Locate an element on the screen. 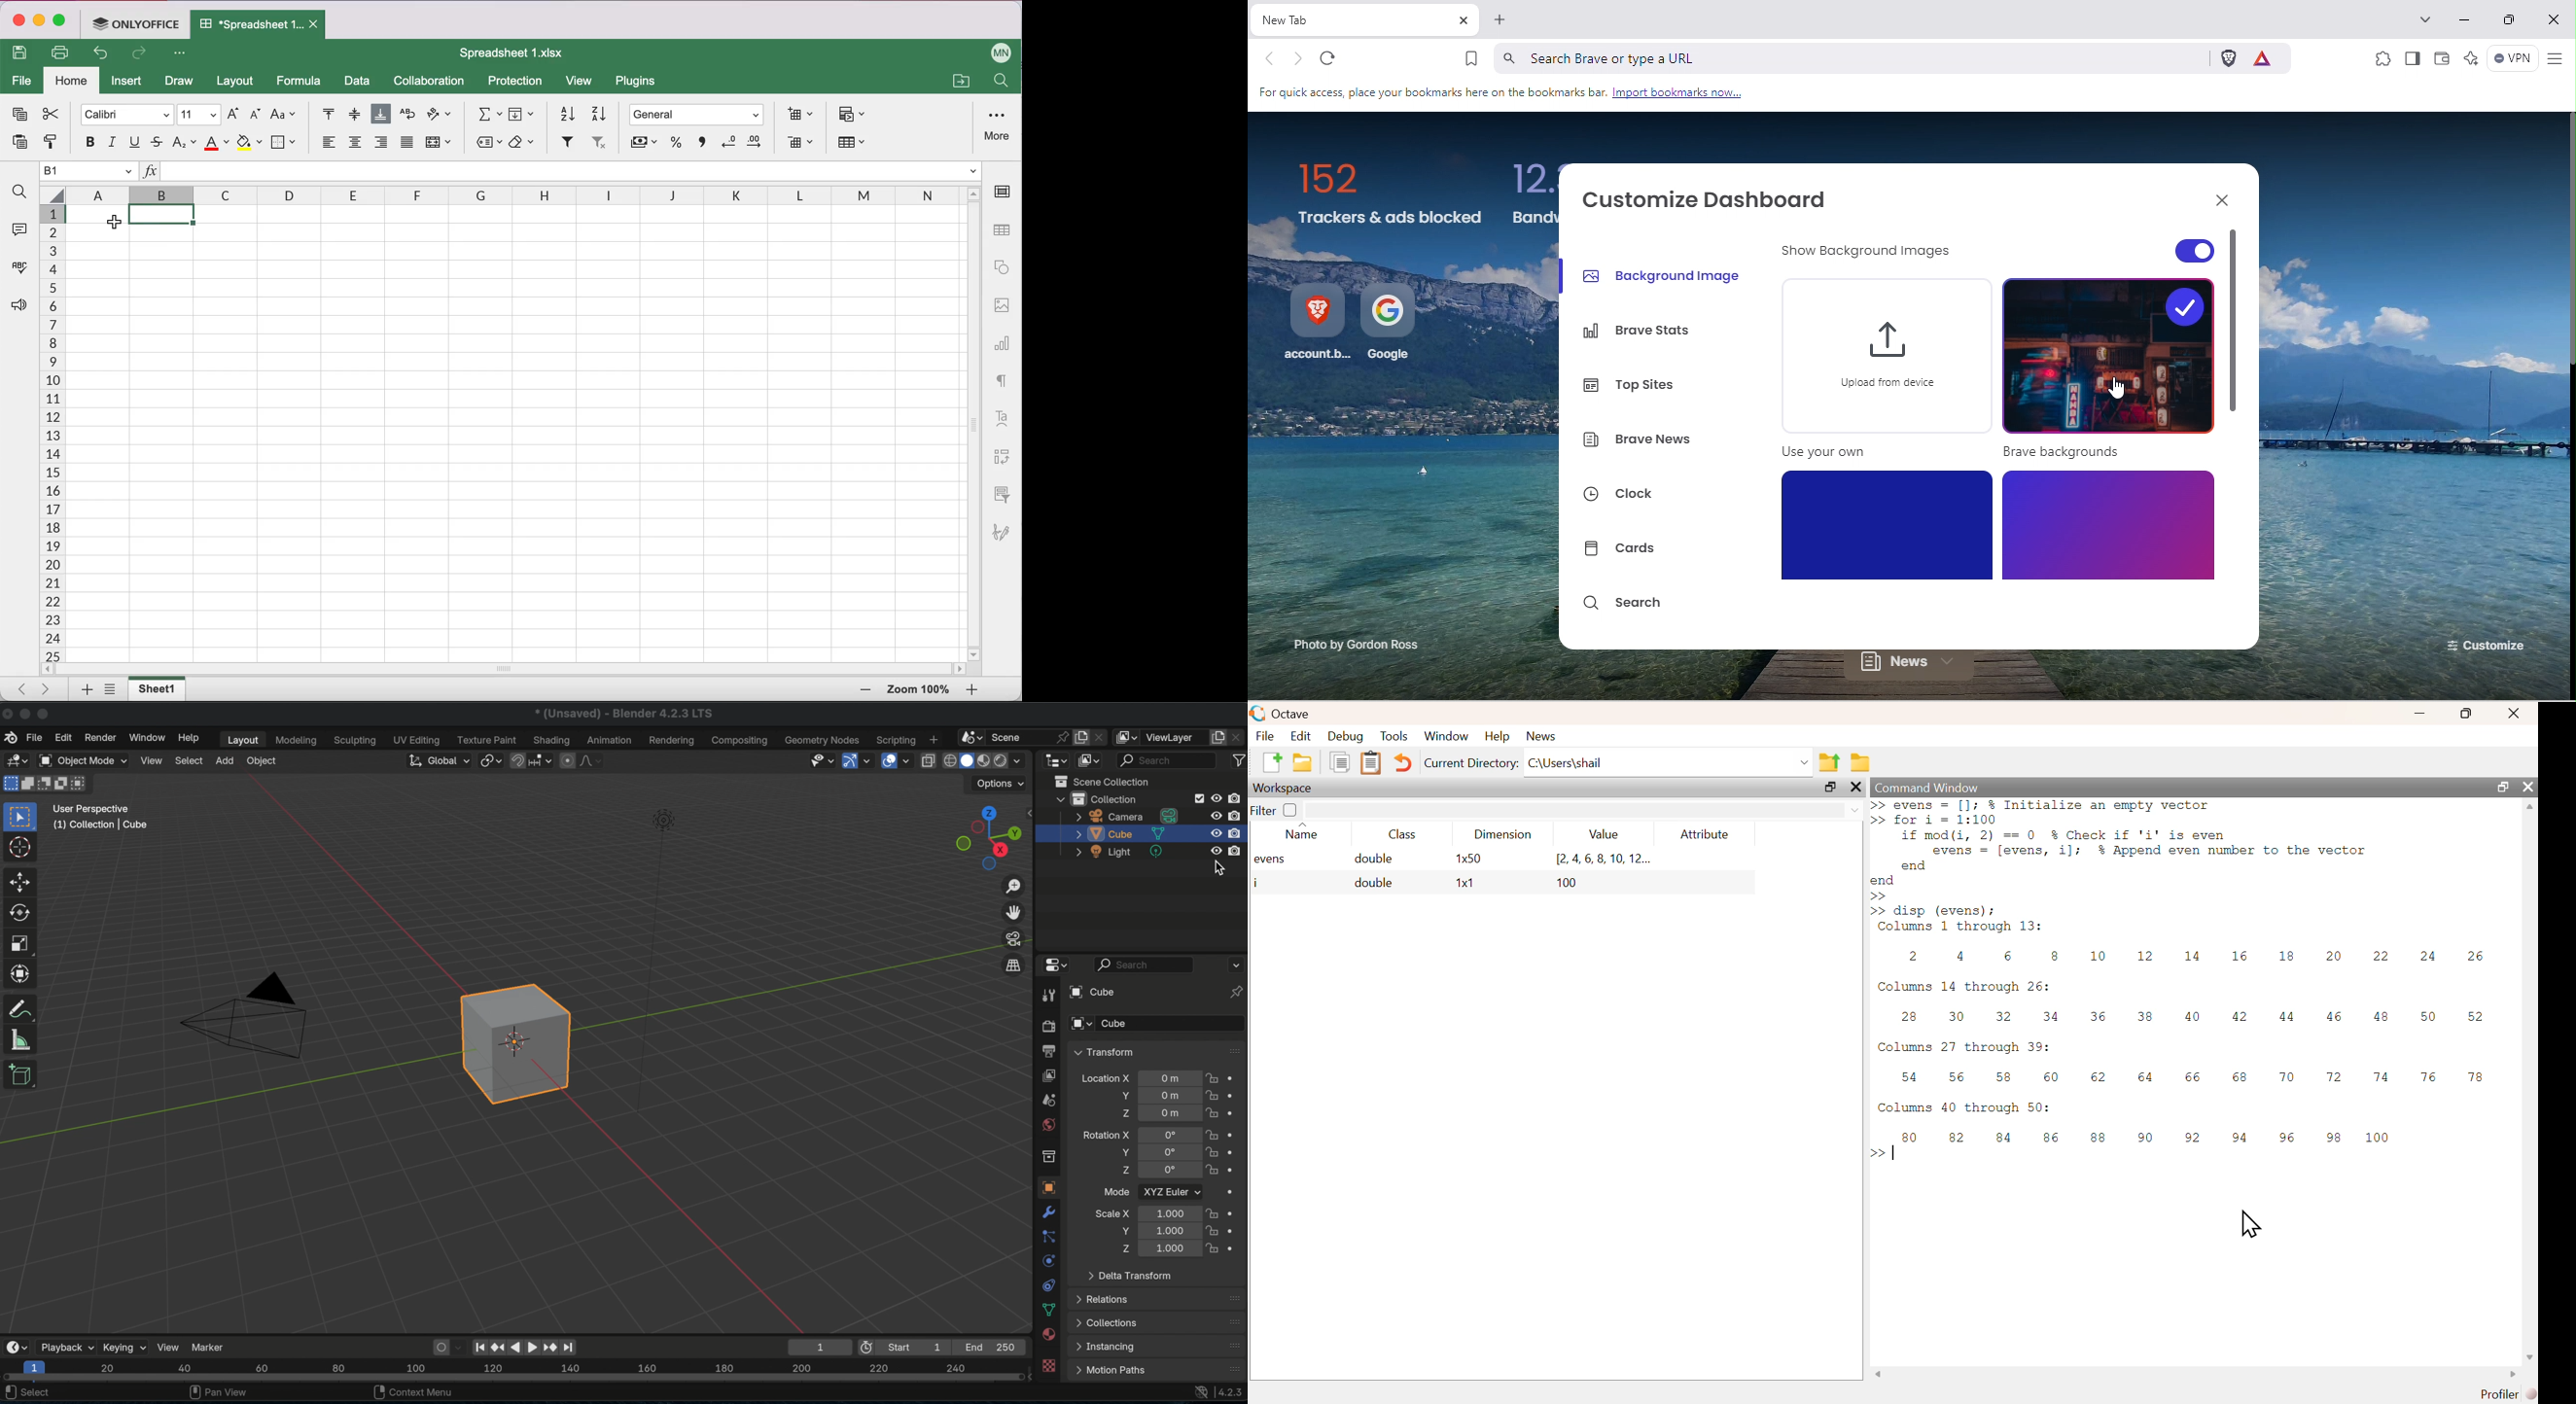 The height and width of the screenshot is (1428, 2576). cursor is located at coordinates (19, 847).